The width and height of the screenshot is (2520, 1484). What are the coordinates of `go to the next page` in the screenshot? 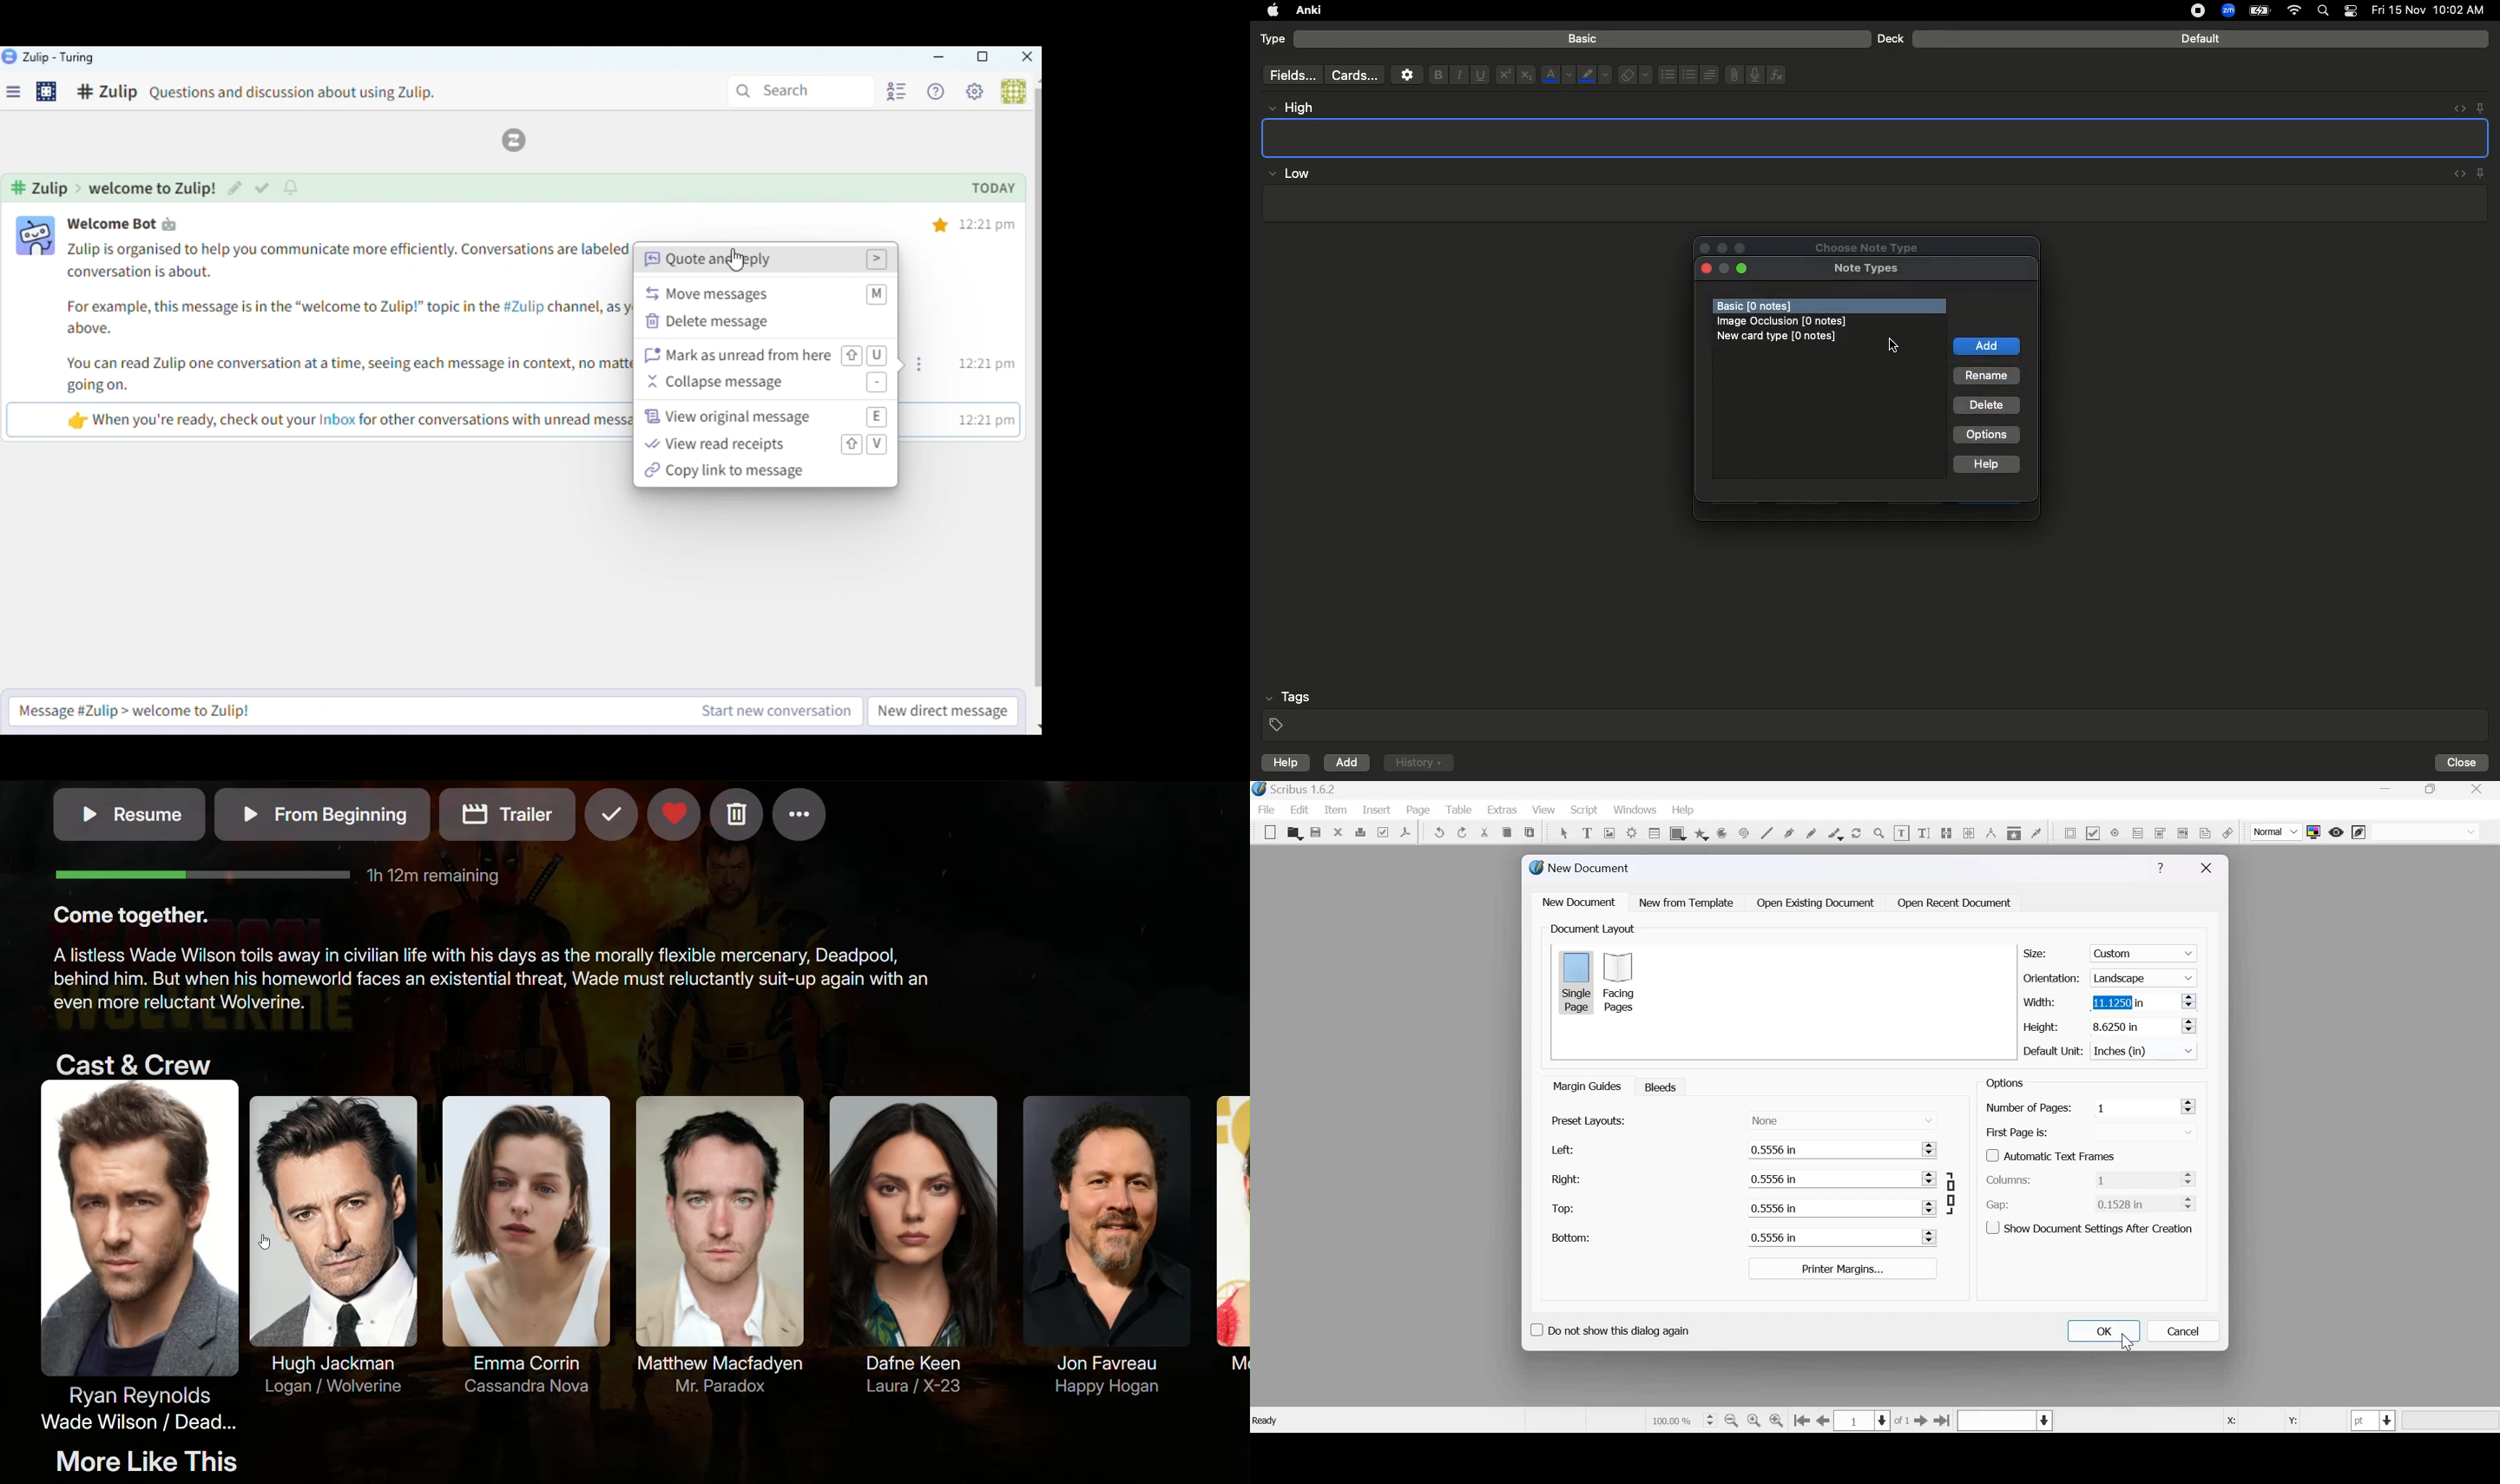 It's located at (1921, 1420).